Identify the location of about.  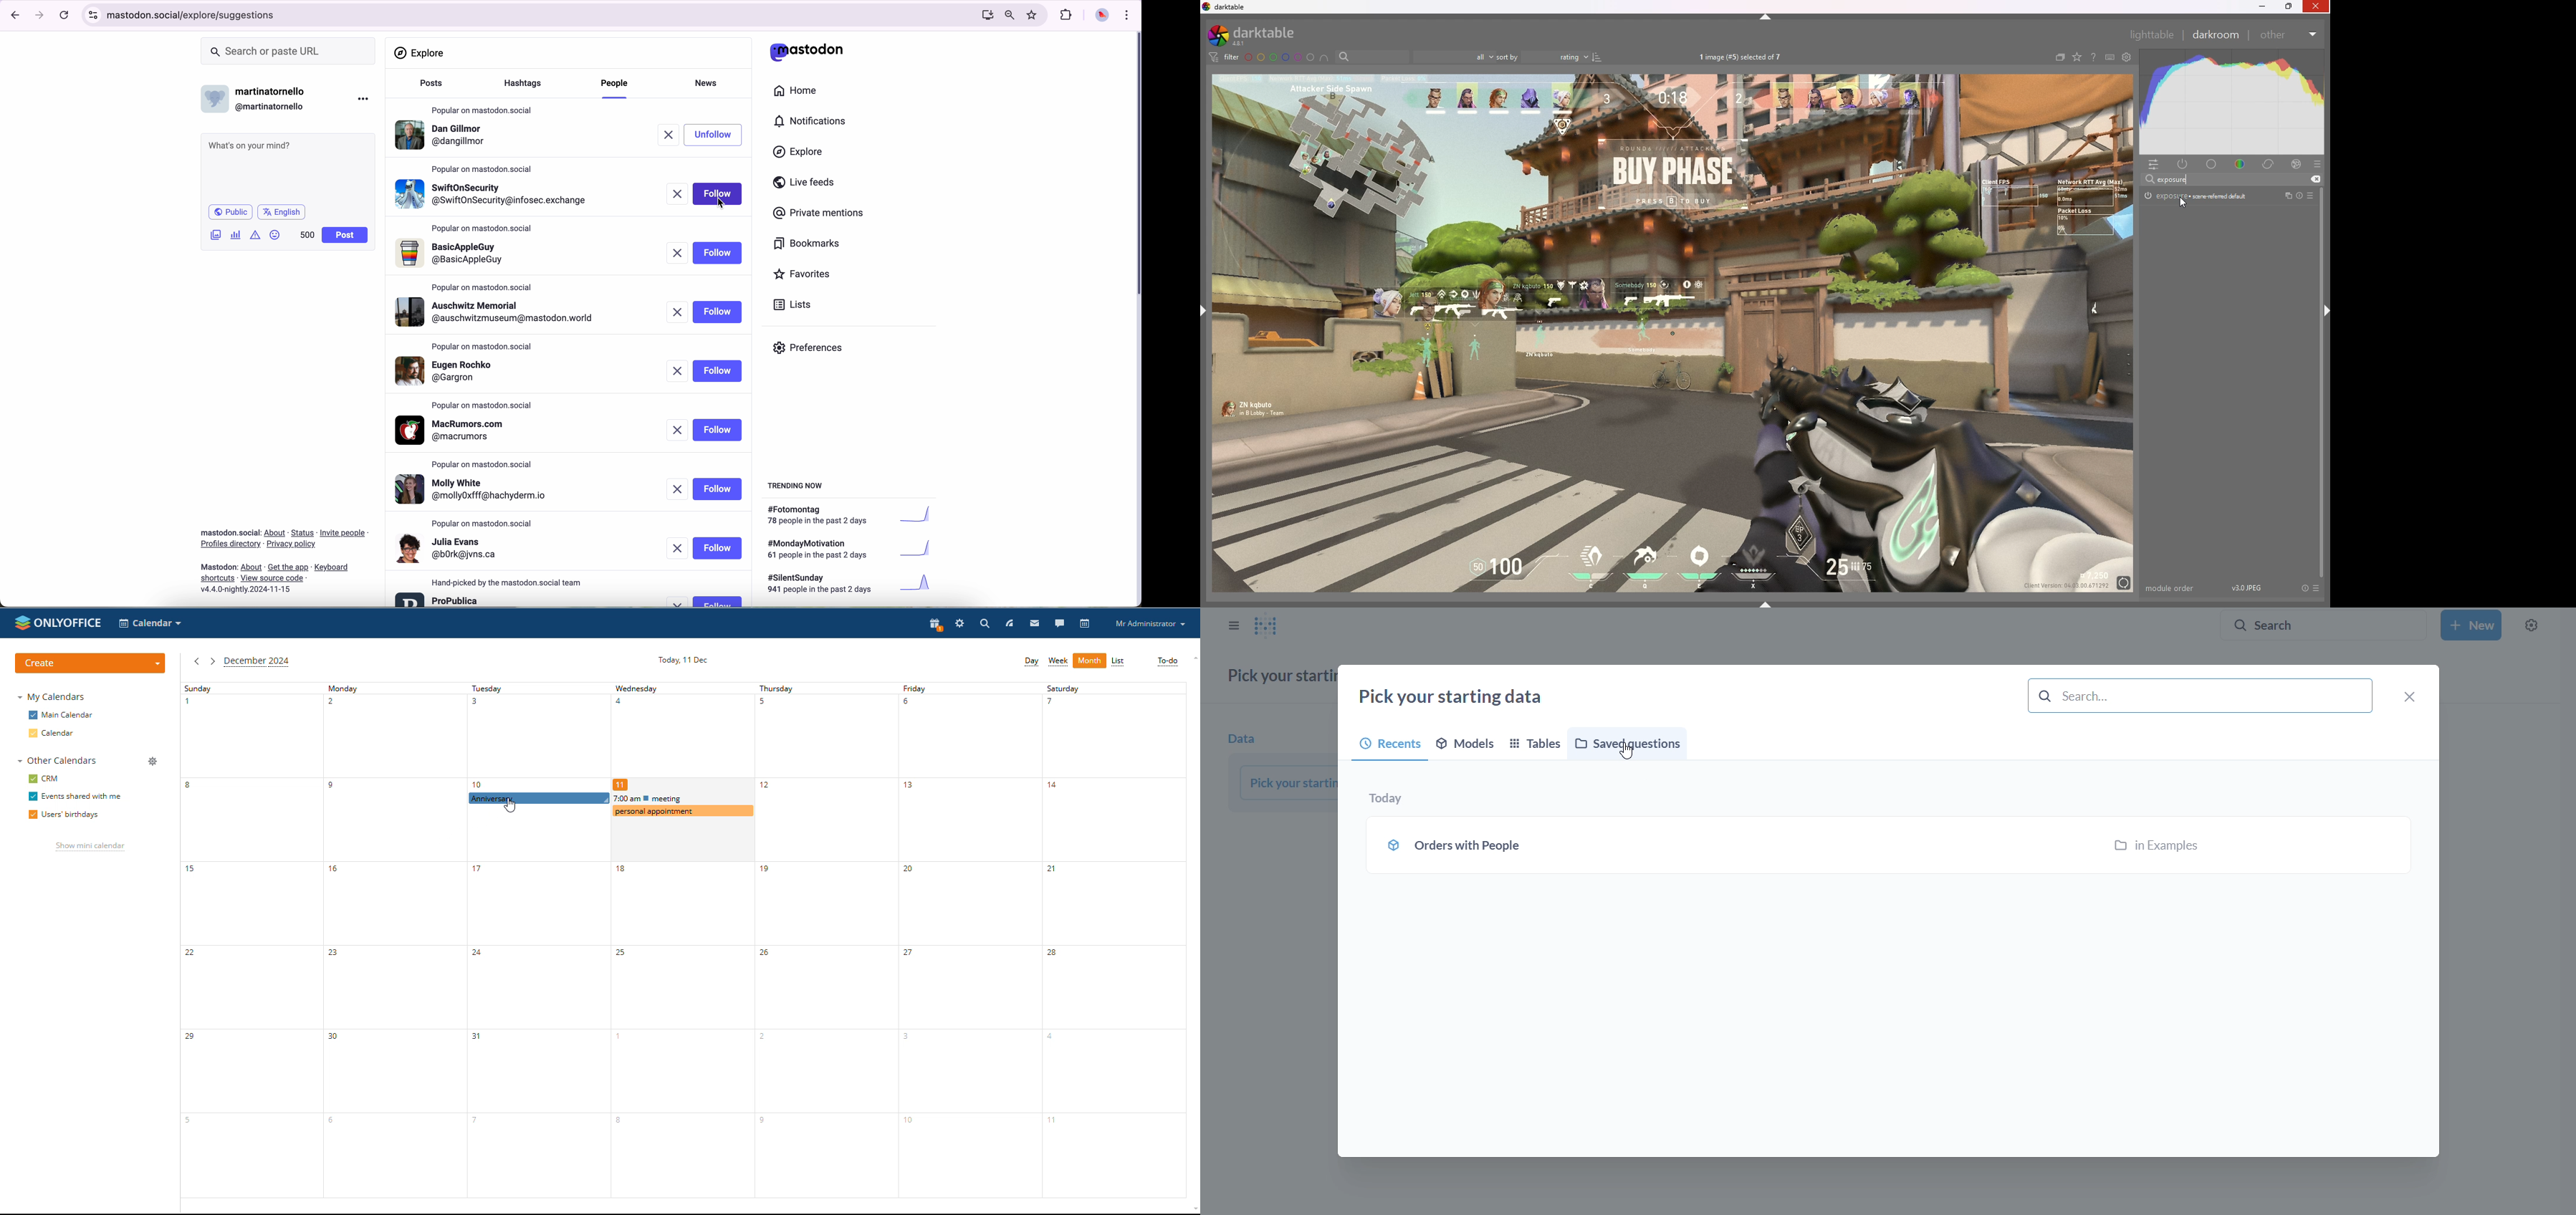
(284, 558).